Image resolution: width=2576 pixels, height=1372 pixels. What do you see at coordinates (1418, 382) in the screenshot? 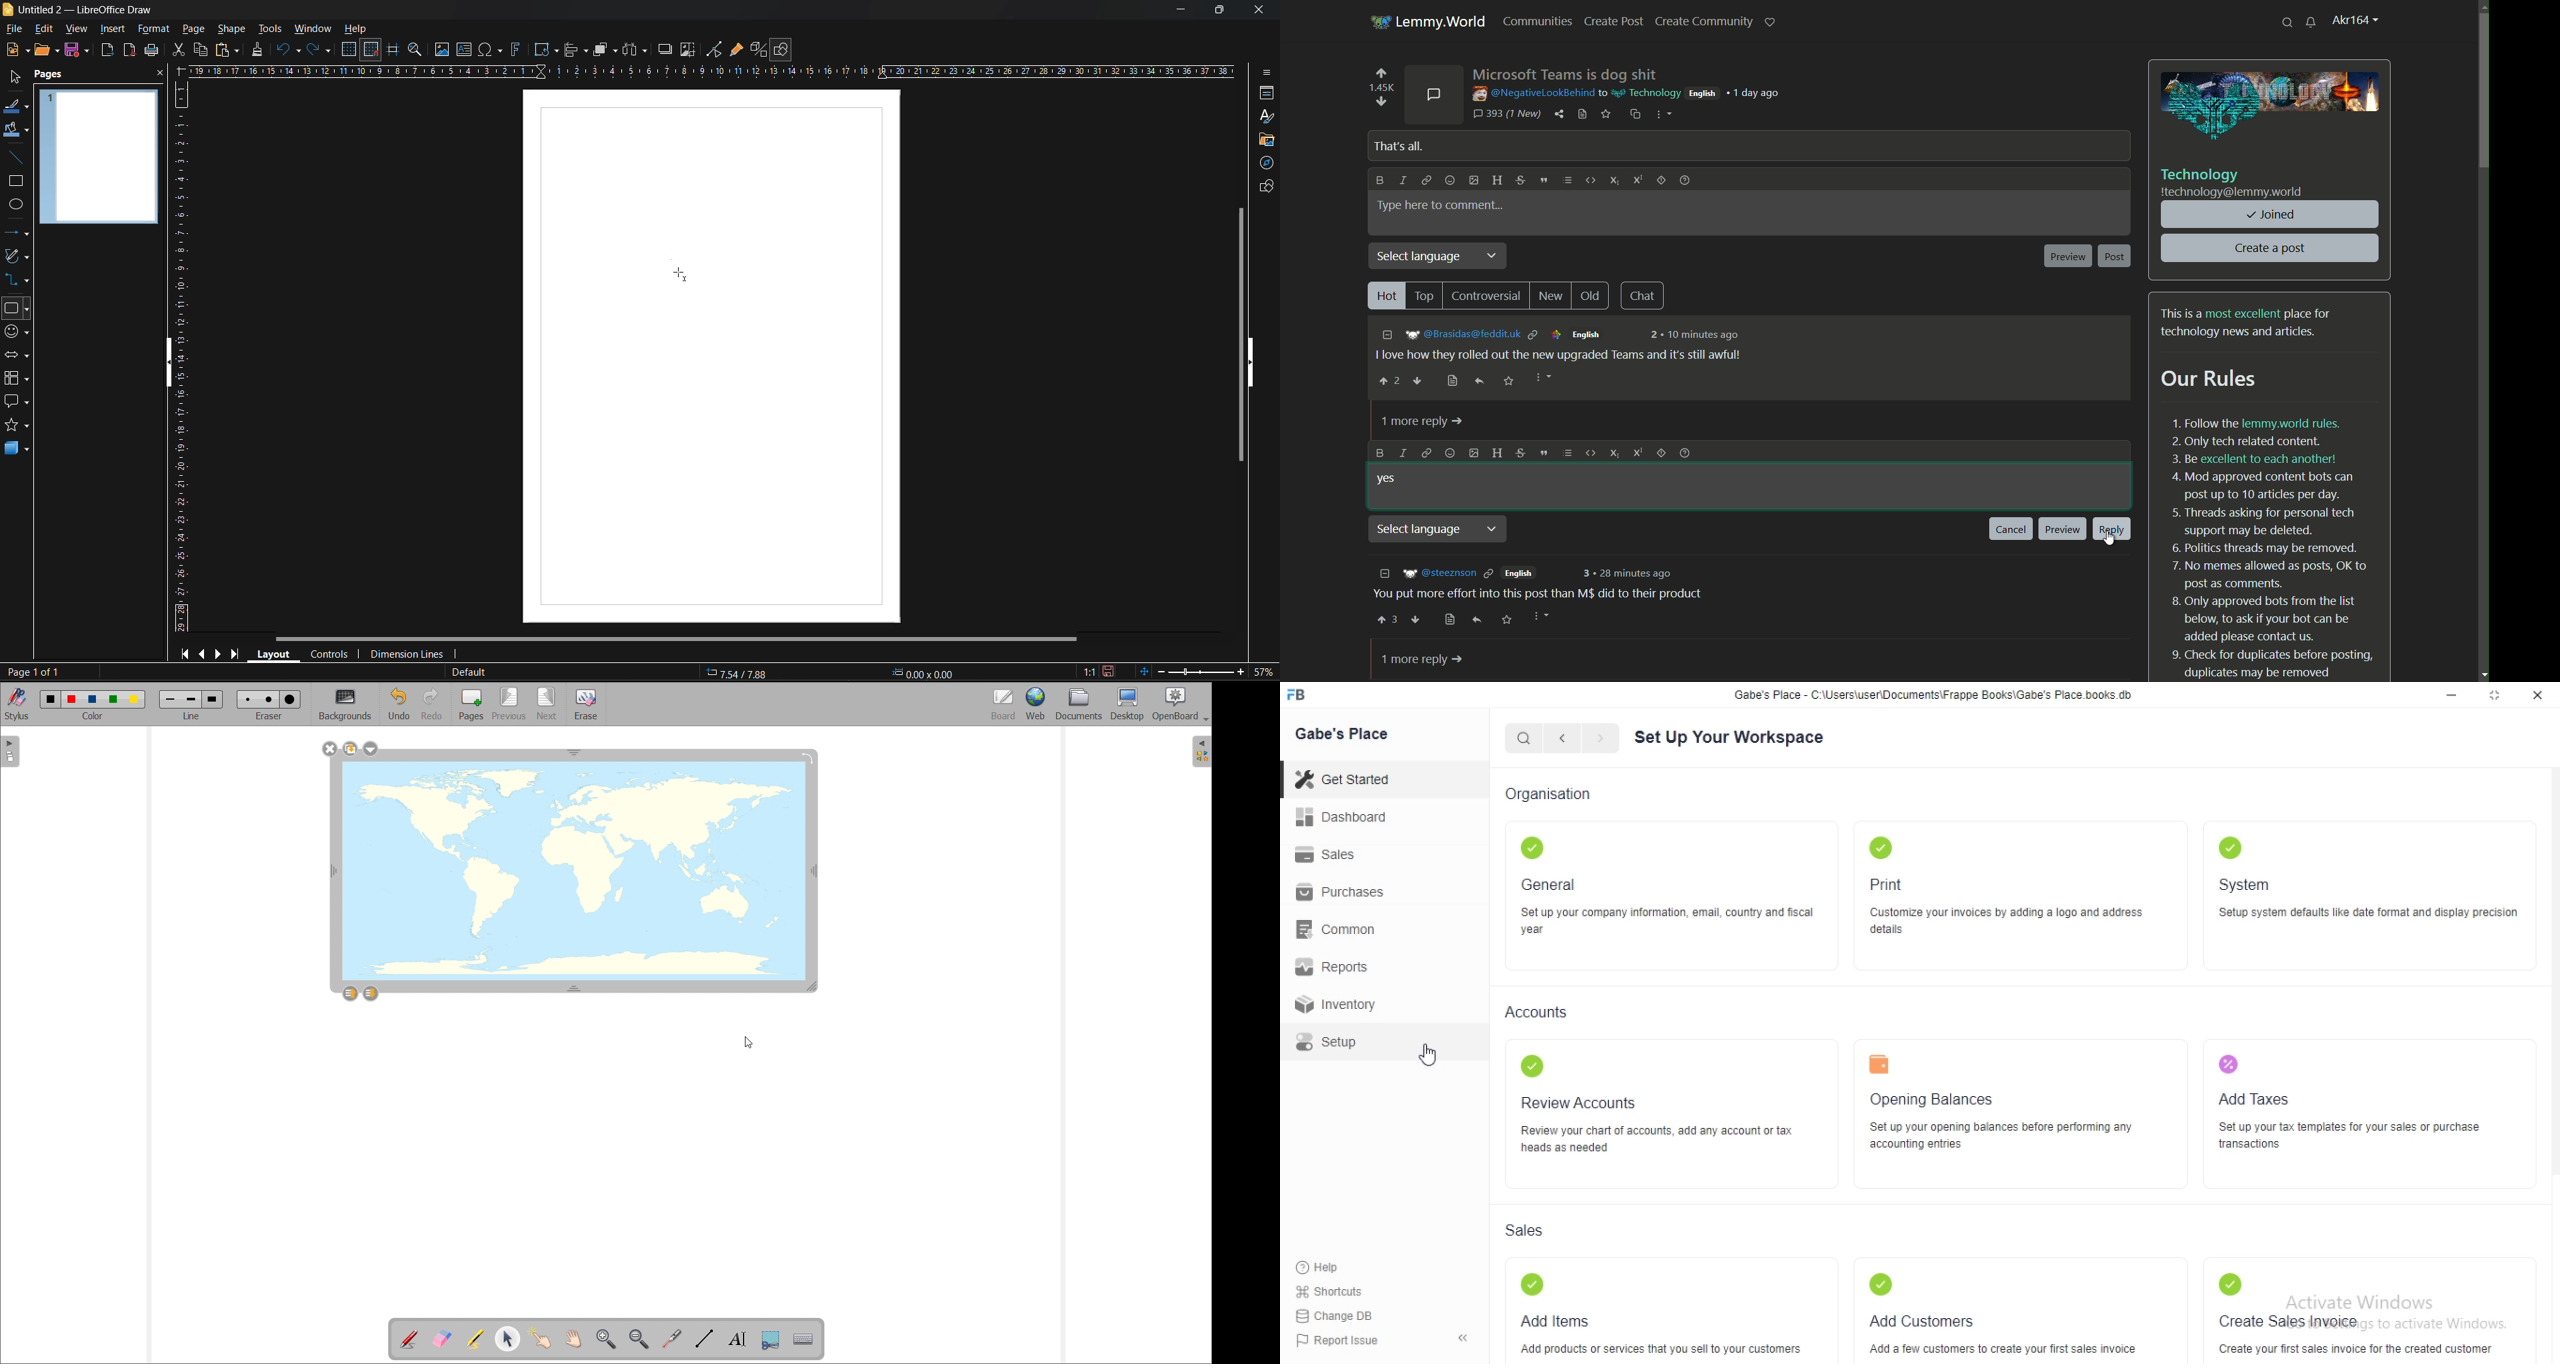
I see `downvote` at bounding box center [1418, 382].